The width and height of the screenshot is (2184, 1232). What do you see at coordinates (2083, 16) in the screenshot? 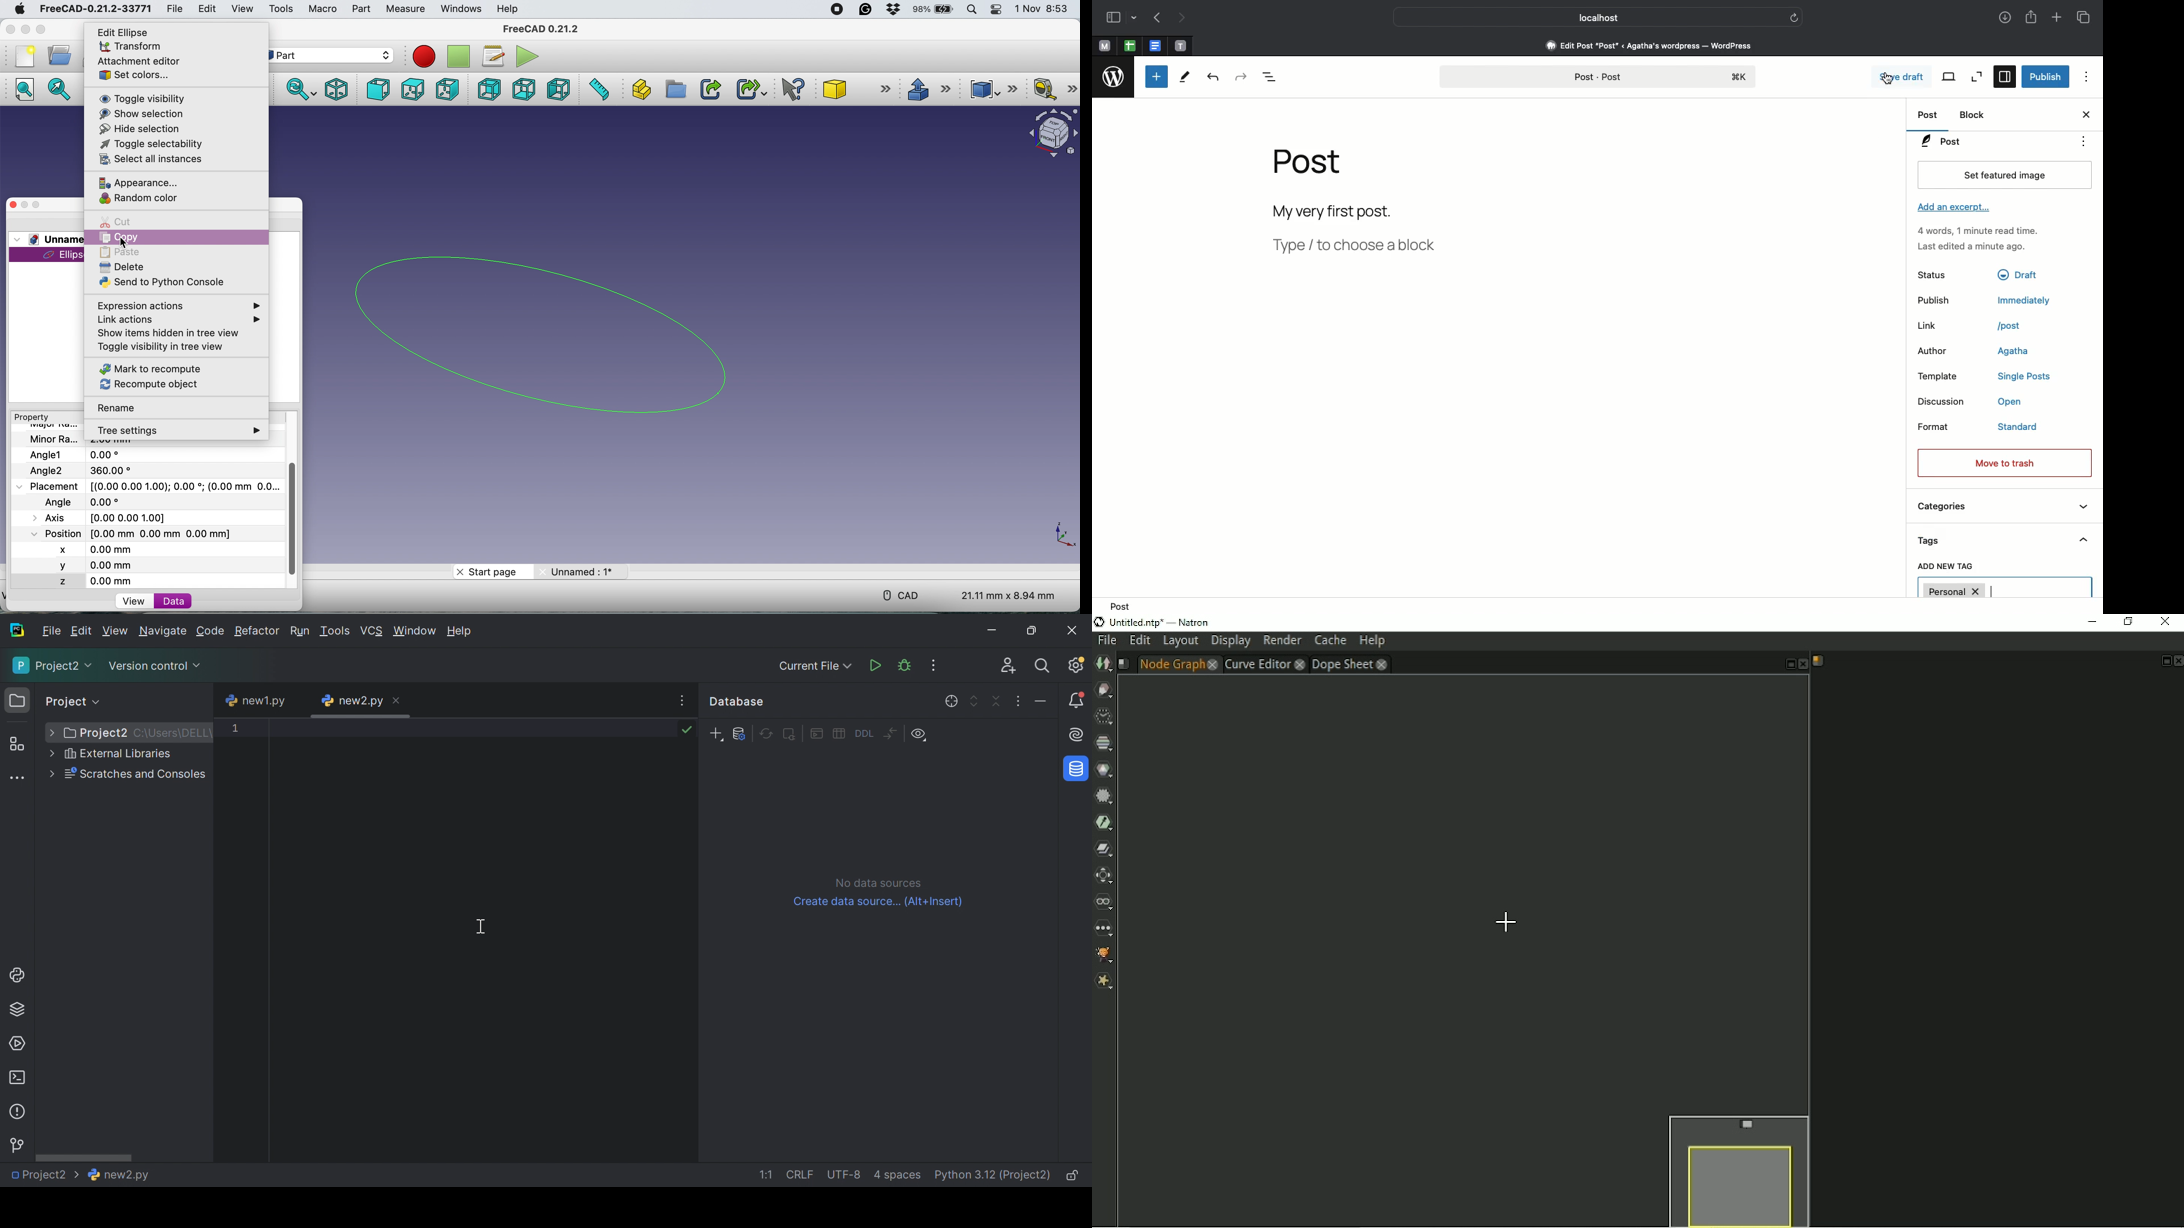
I see `Tabs` at bounding box center [2083, 16].